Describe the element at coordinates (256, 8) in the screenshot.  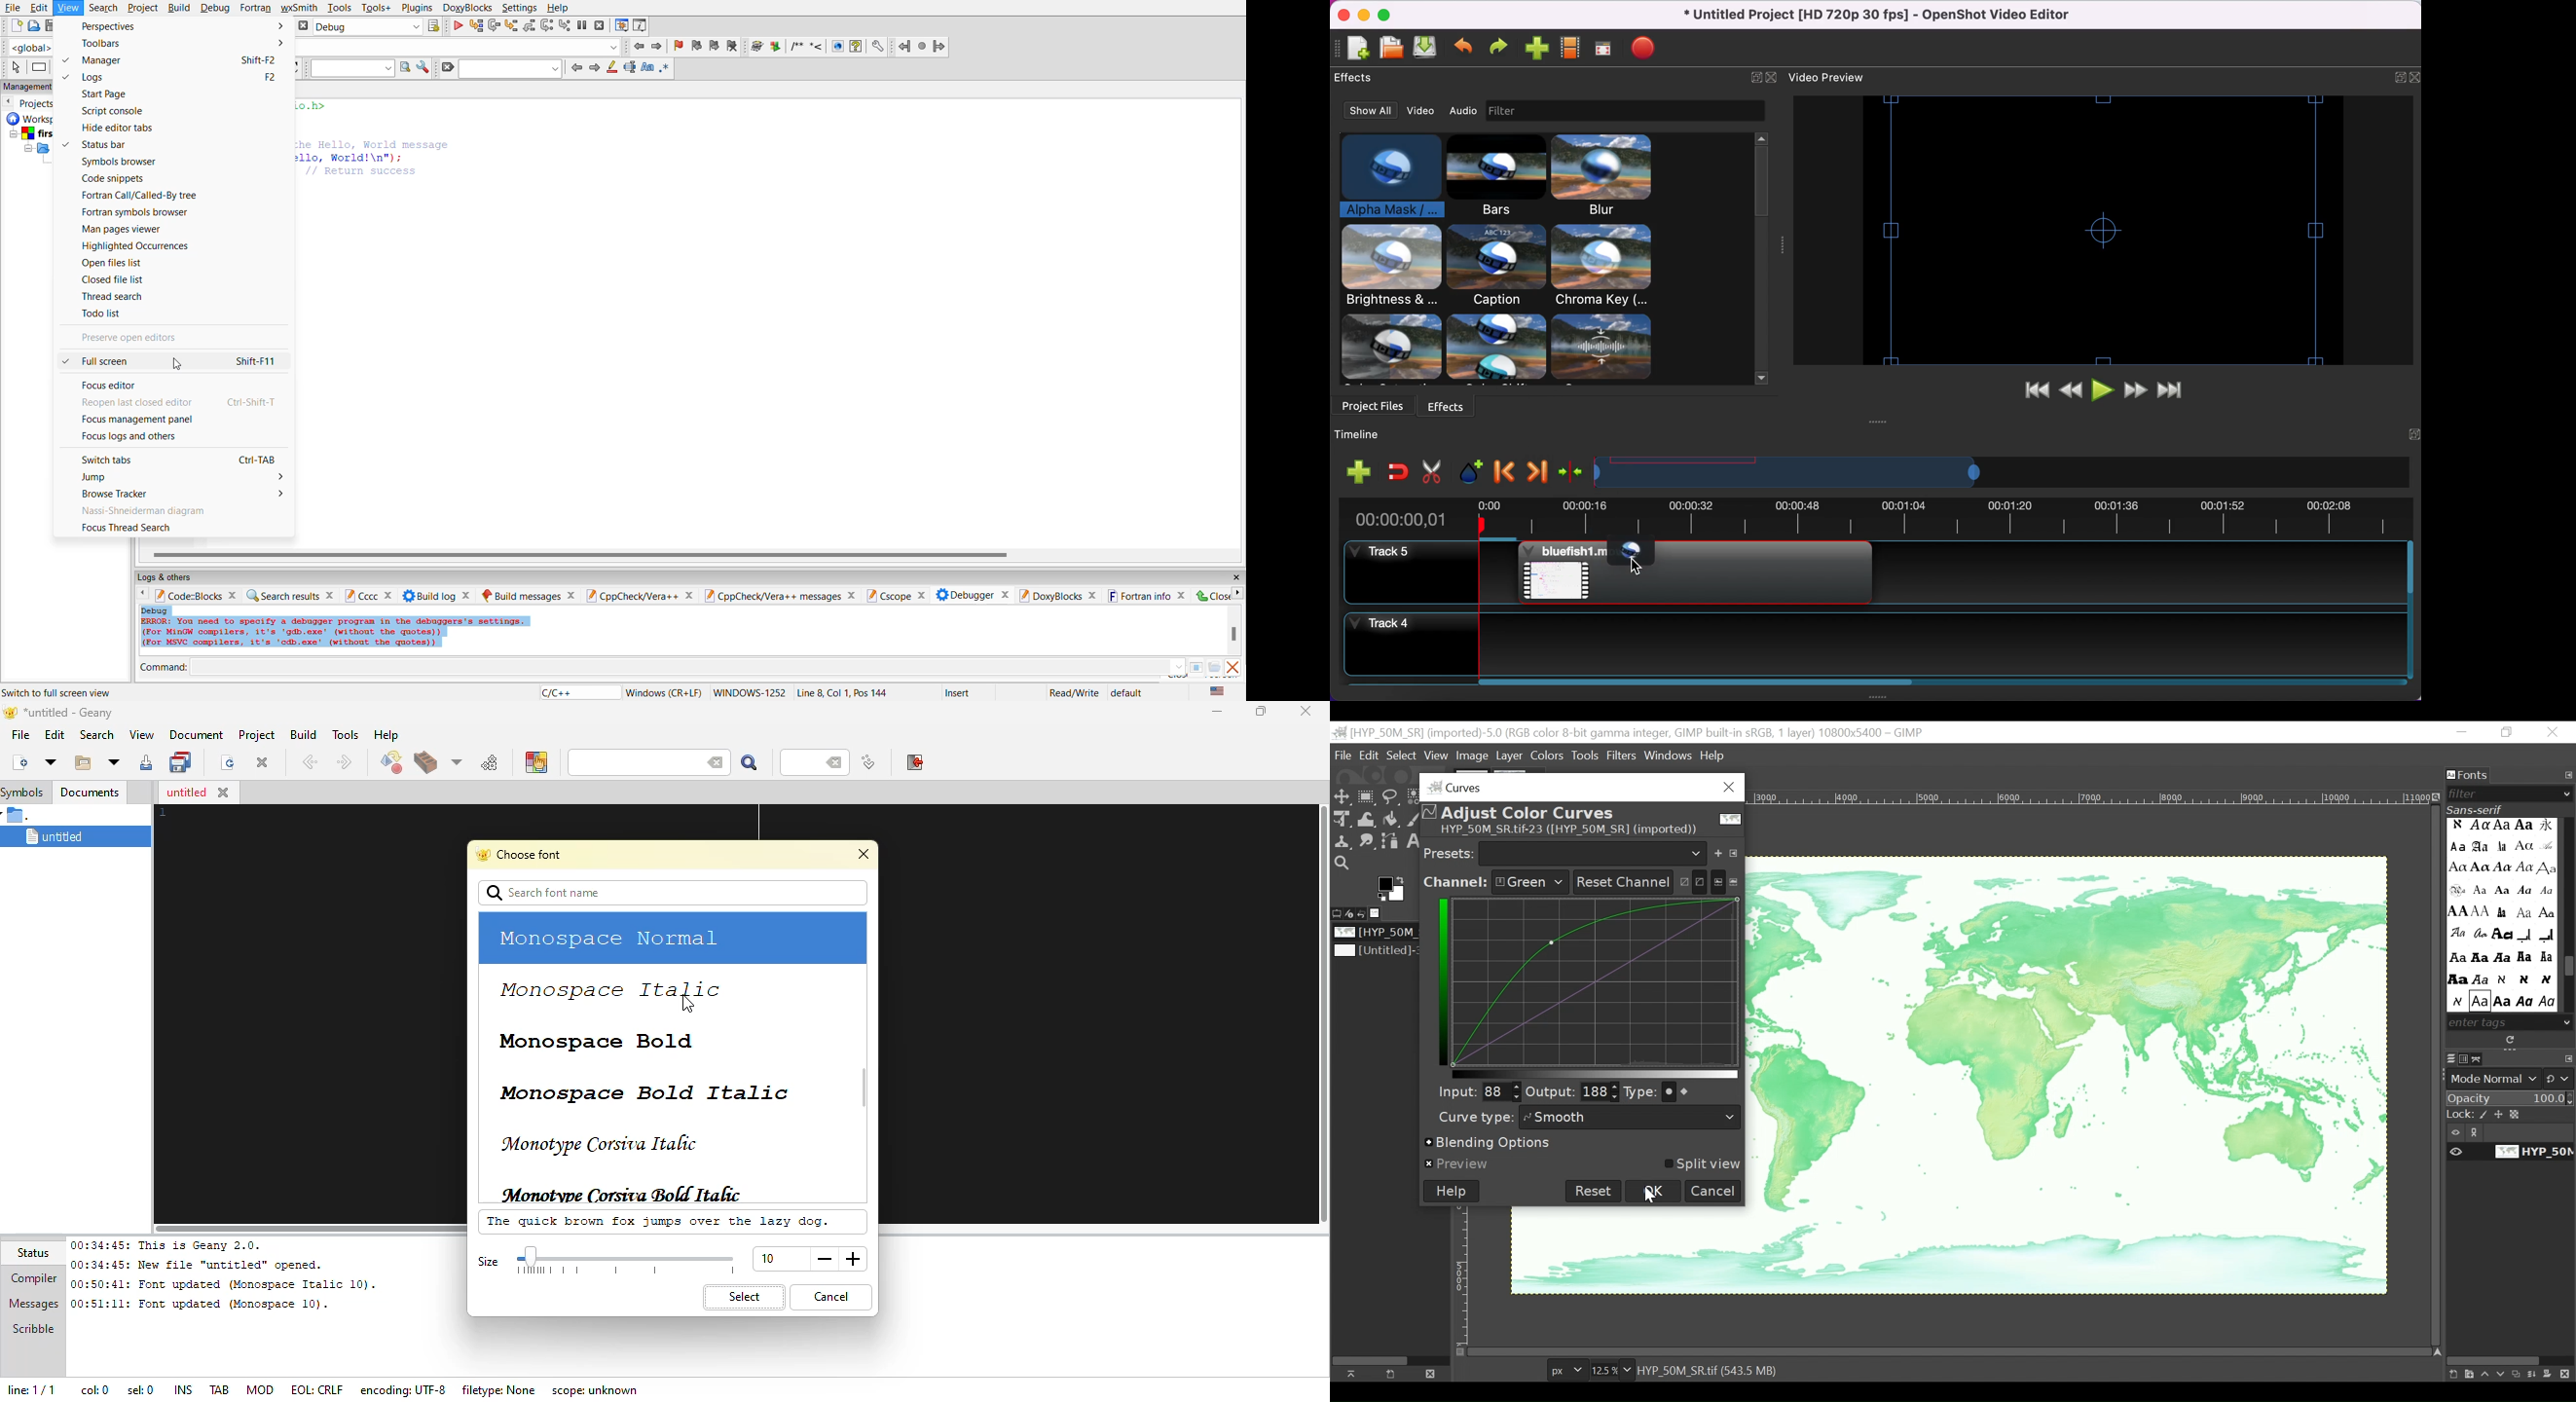
I see `fortran` at that location.